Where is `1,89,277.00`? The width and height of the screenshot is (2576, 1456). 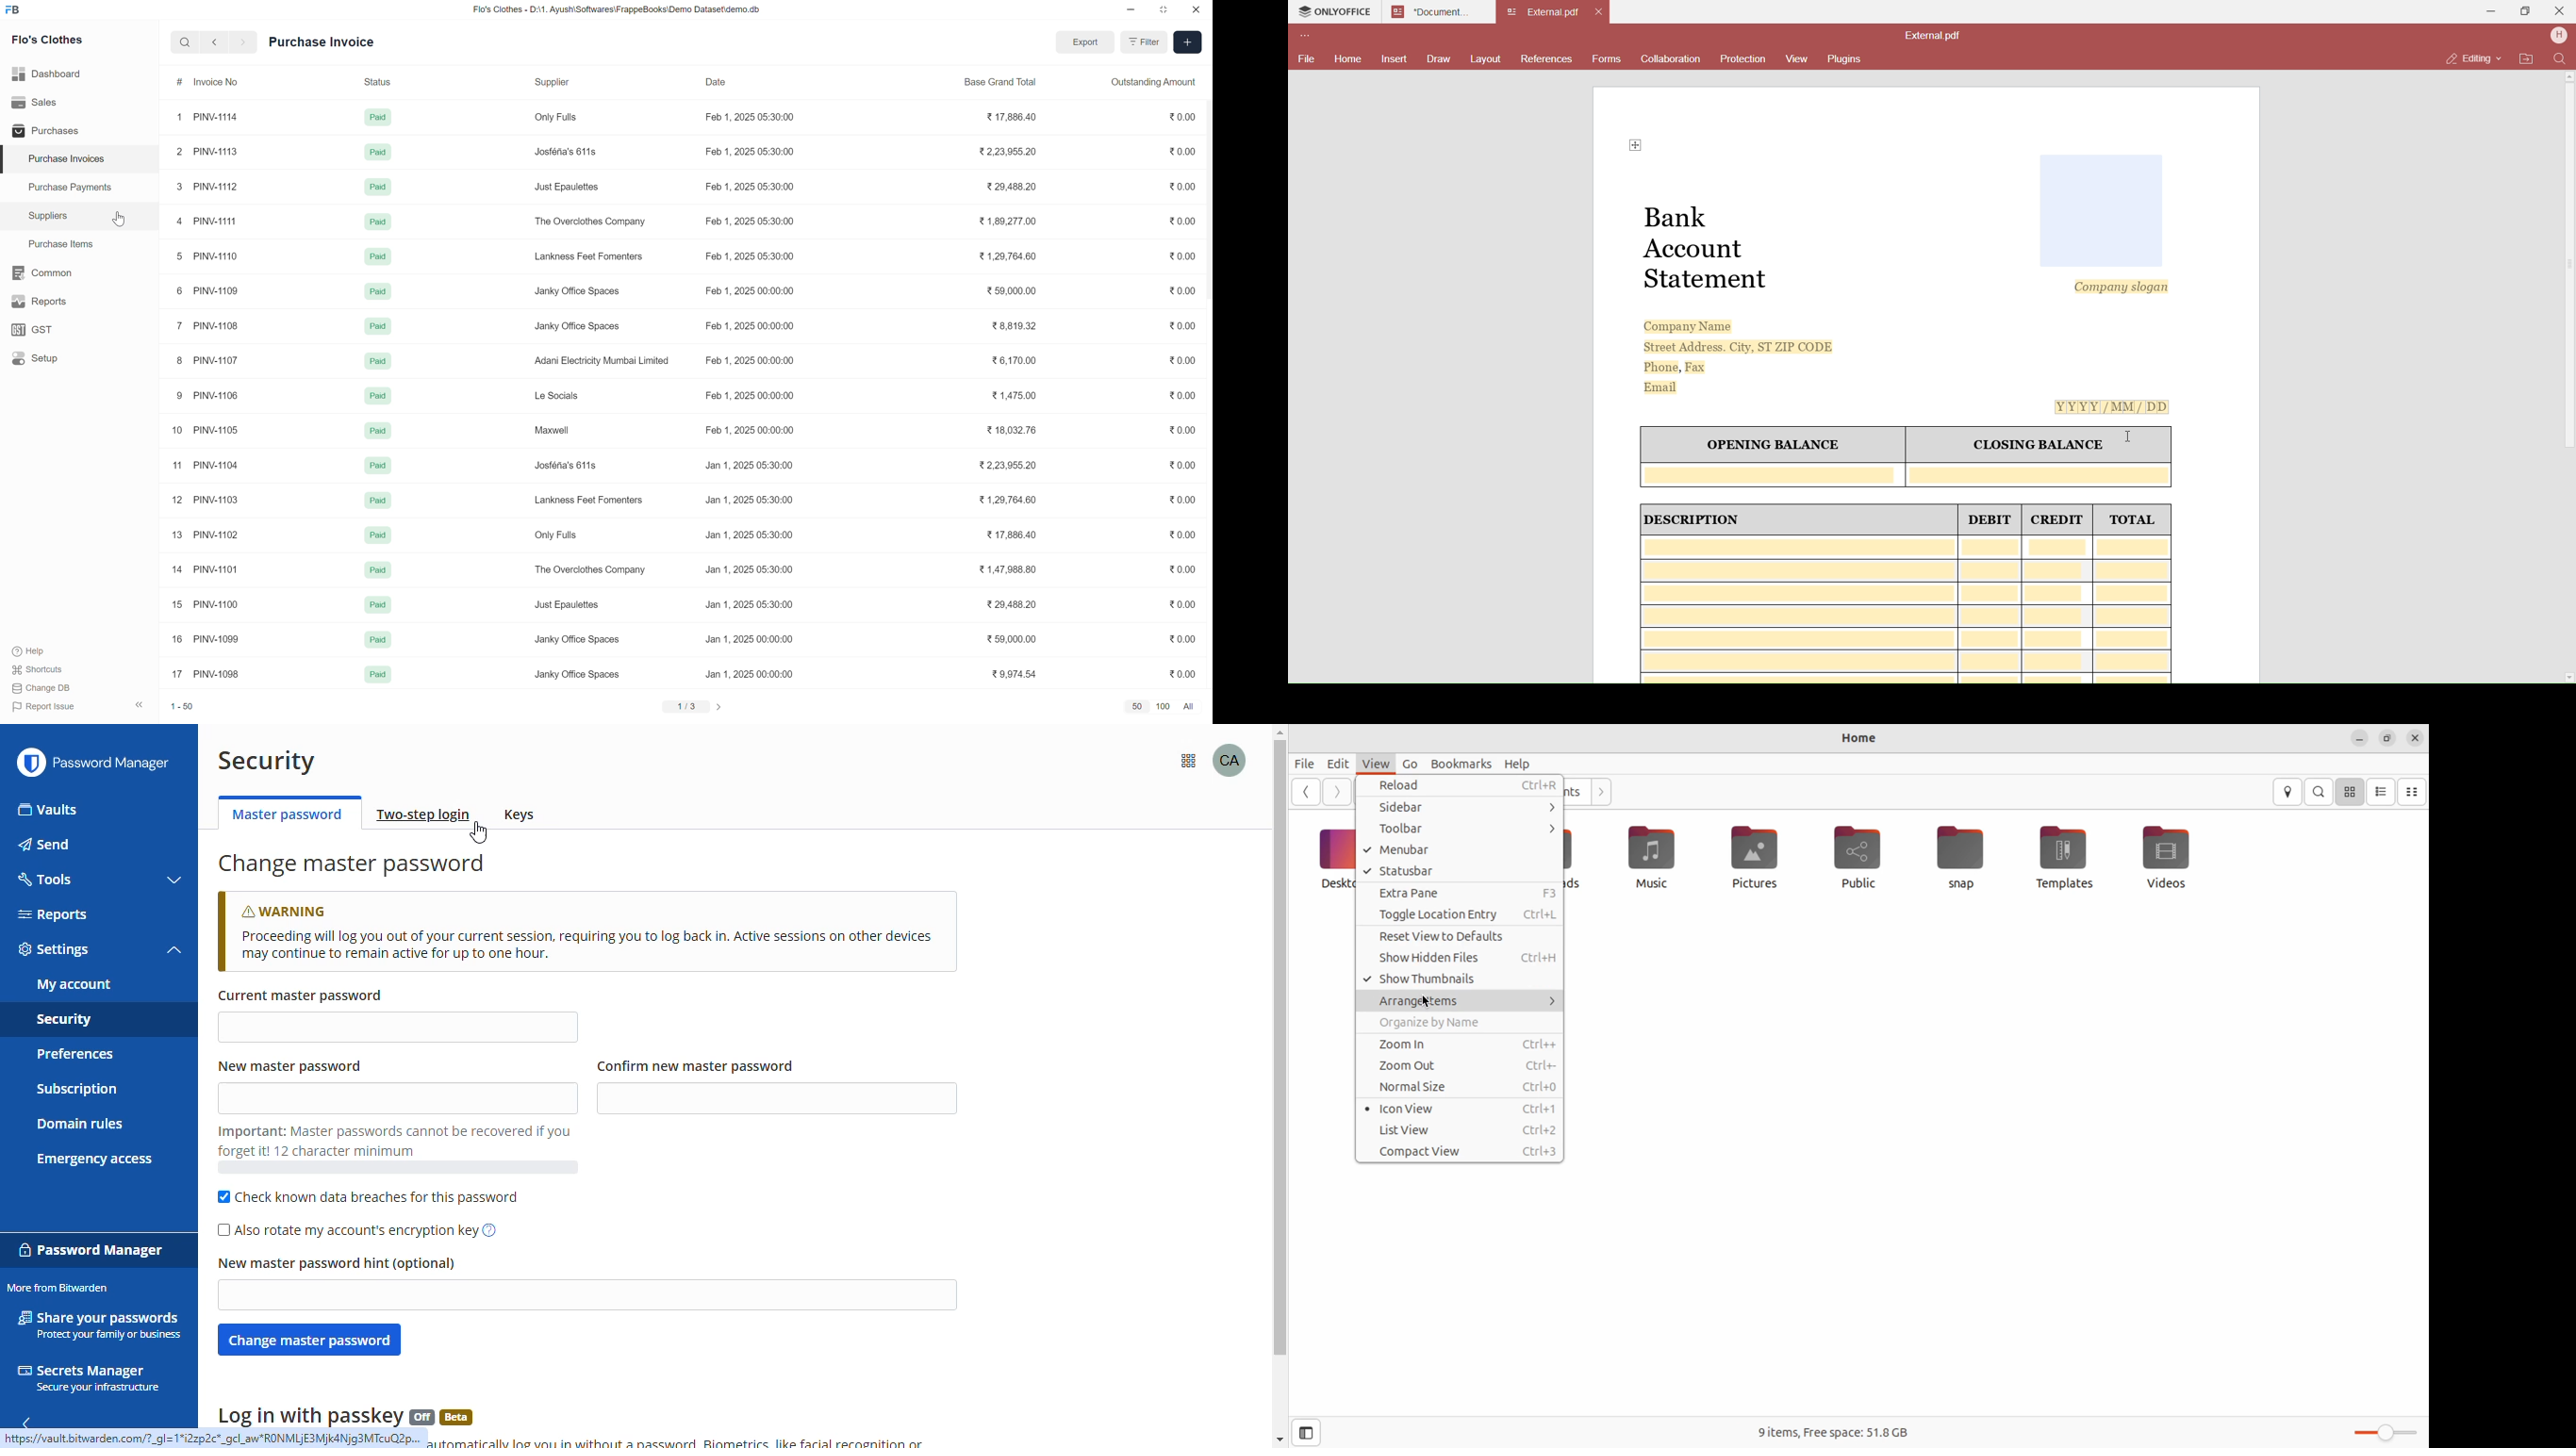
1,89,277.00 is located at coordinates (1009, 222).